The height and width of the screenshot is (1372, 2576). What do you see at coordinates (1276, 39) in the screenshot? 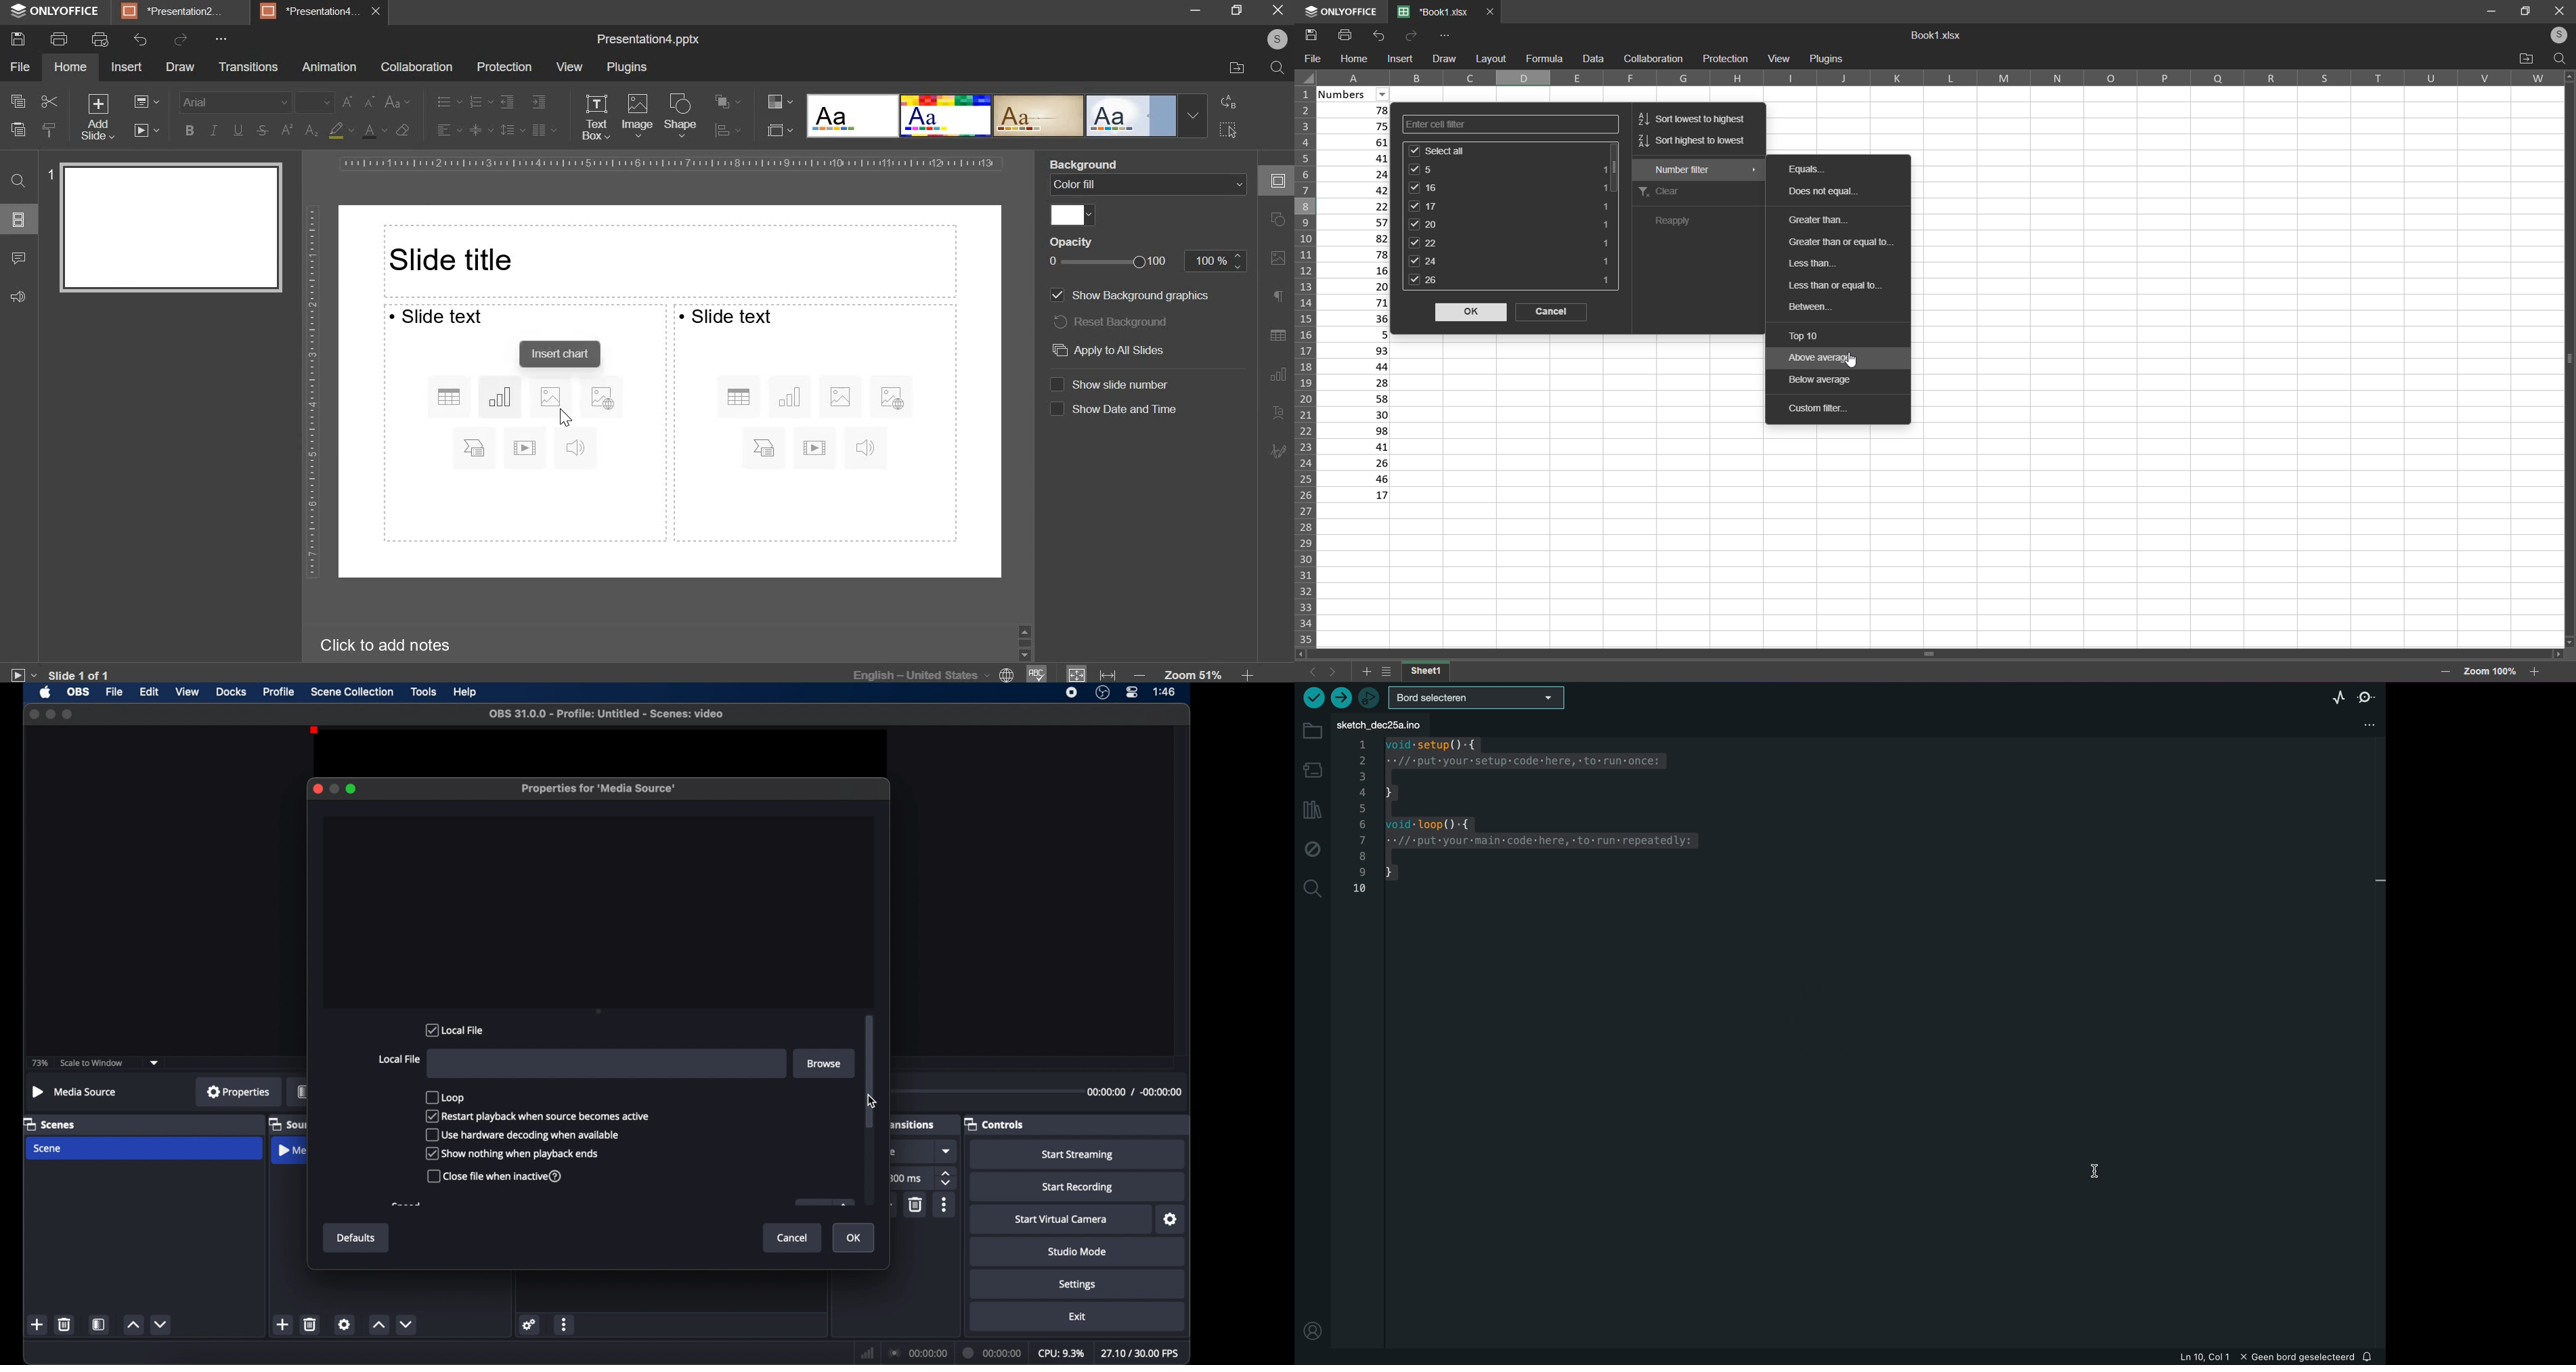
I see `user profile` at bounding box center [1276, 39].